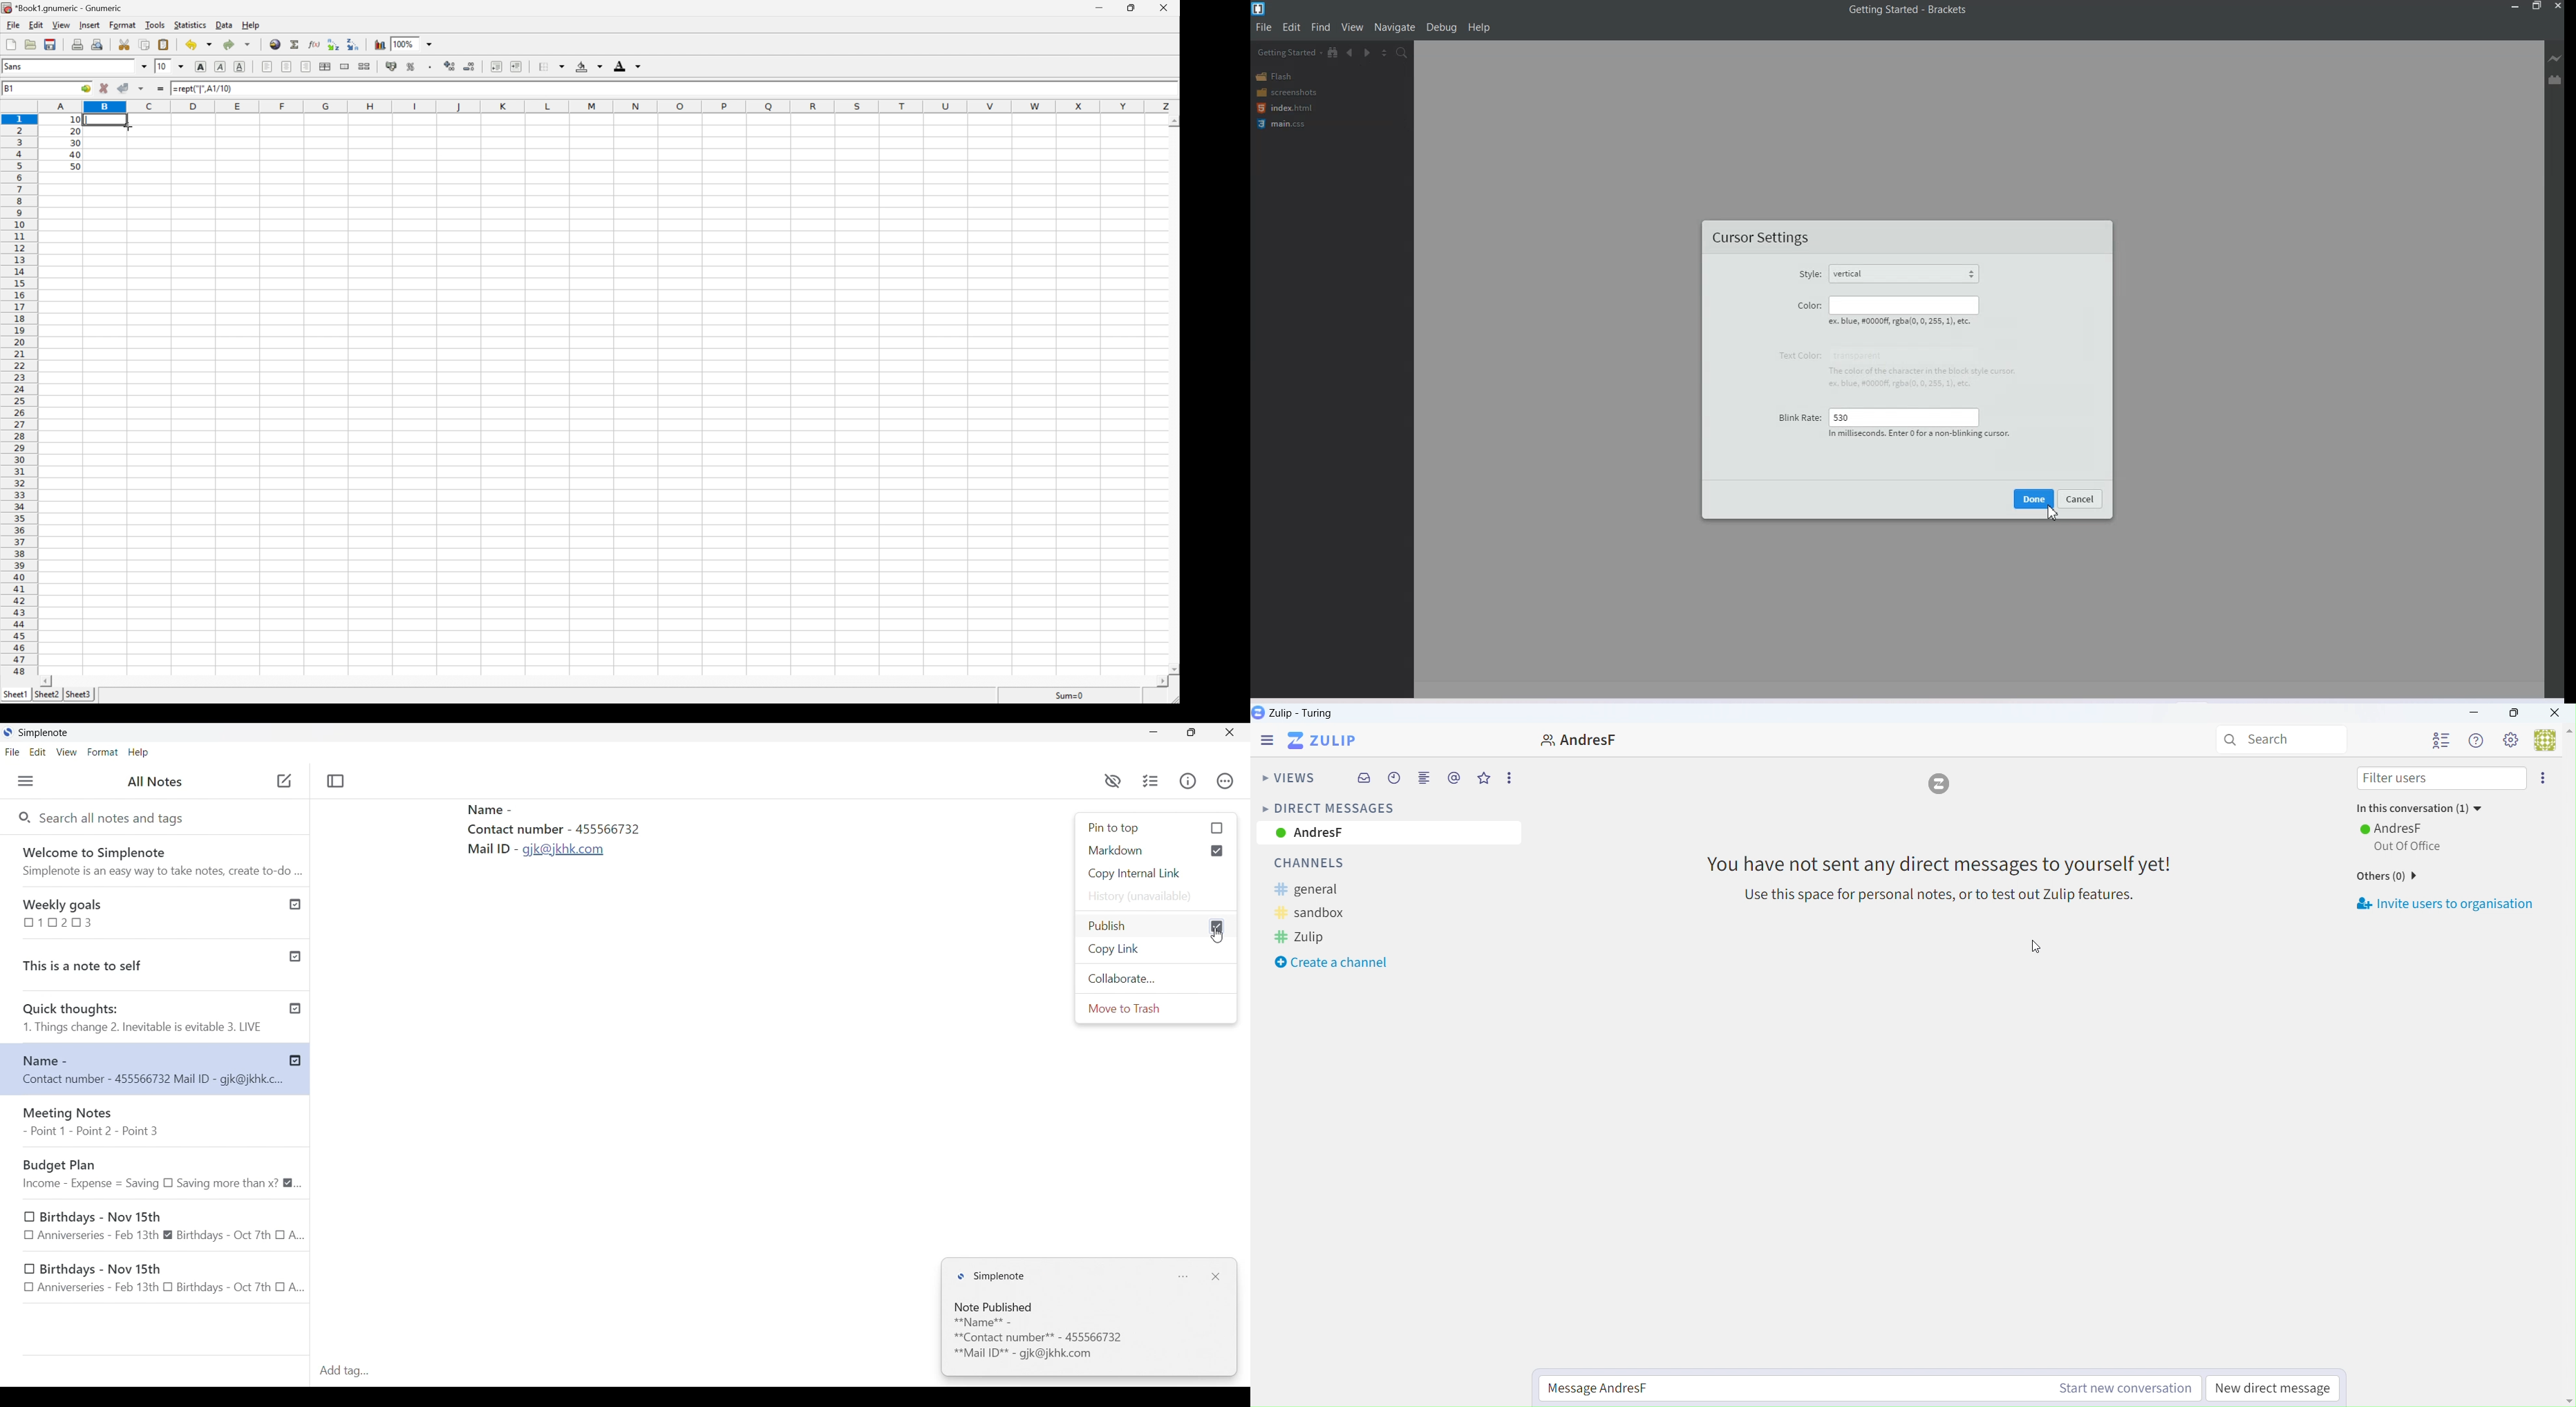 The width and height of the screenshot is (2576, 1428). I want to click on Insert checklist, so click(1152, 781).